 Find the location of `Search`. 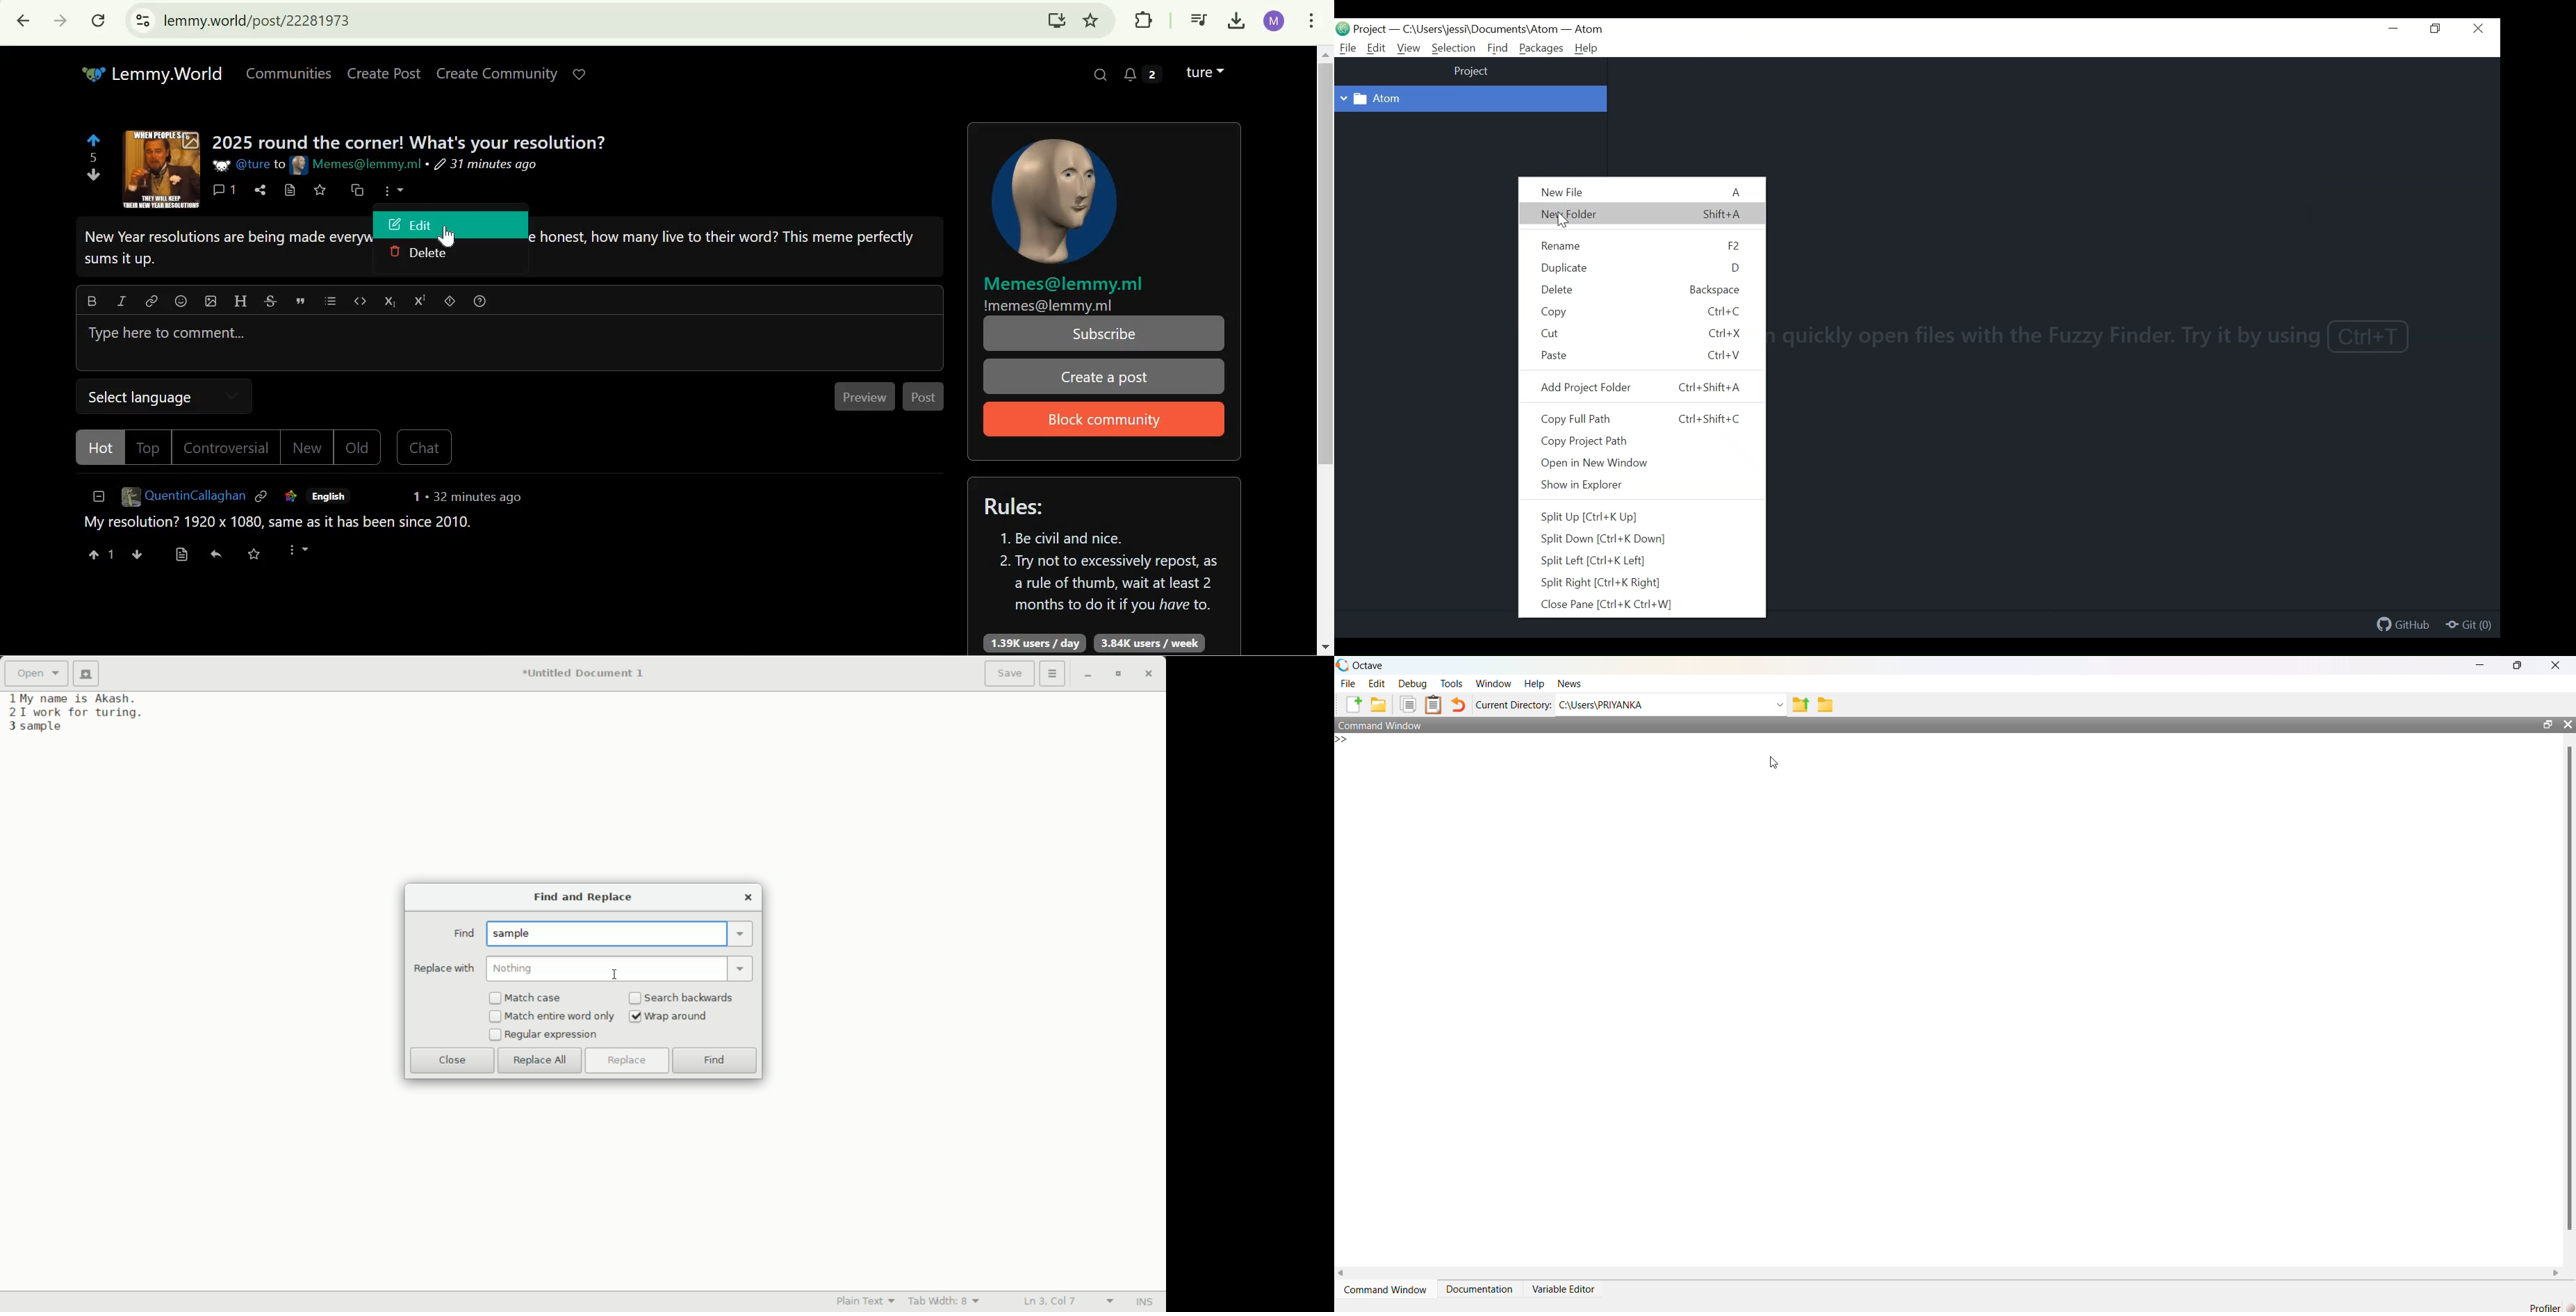

Search is located at coordinates (1101, 73).